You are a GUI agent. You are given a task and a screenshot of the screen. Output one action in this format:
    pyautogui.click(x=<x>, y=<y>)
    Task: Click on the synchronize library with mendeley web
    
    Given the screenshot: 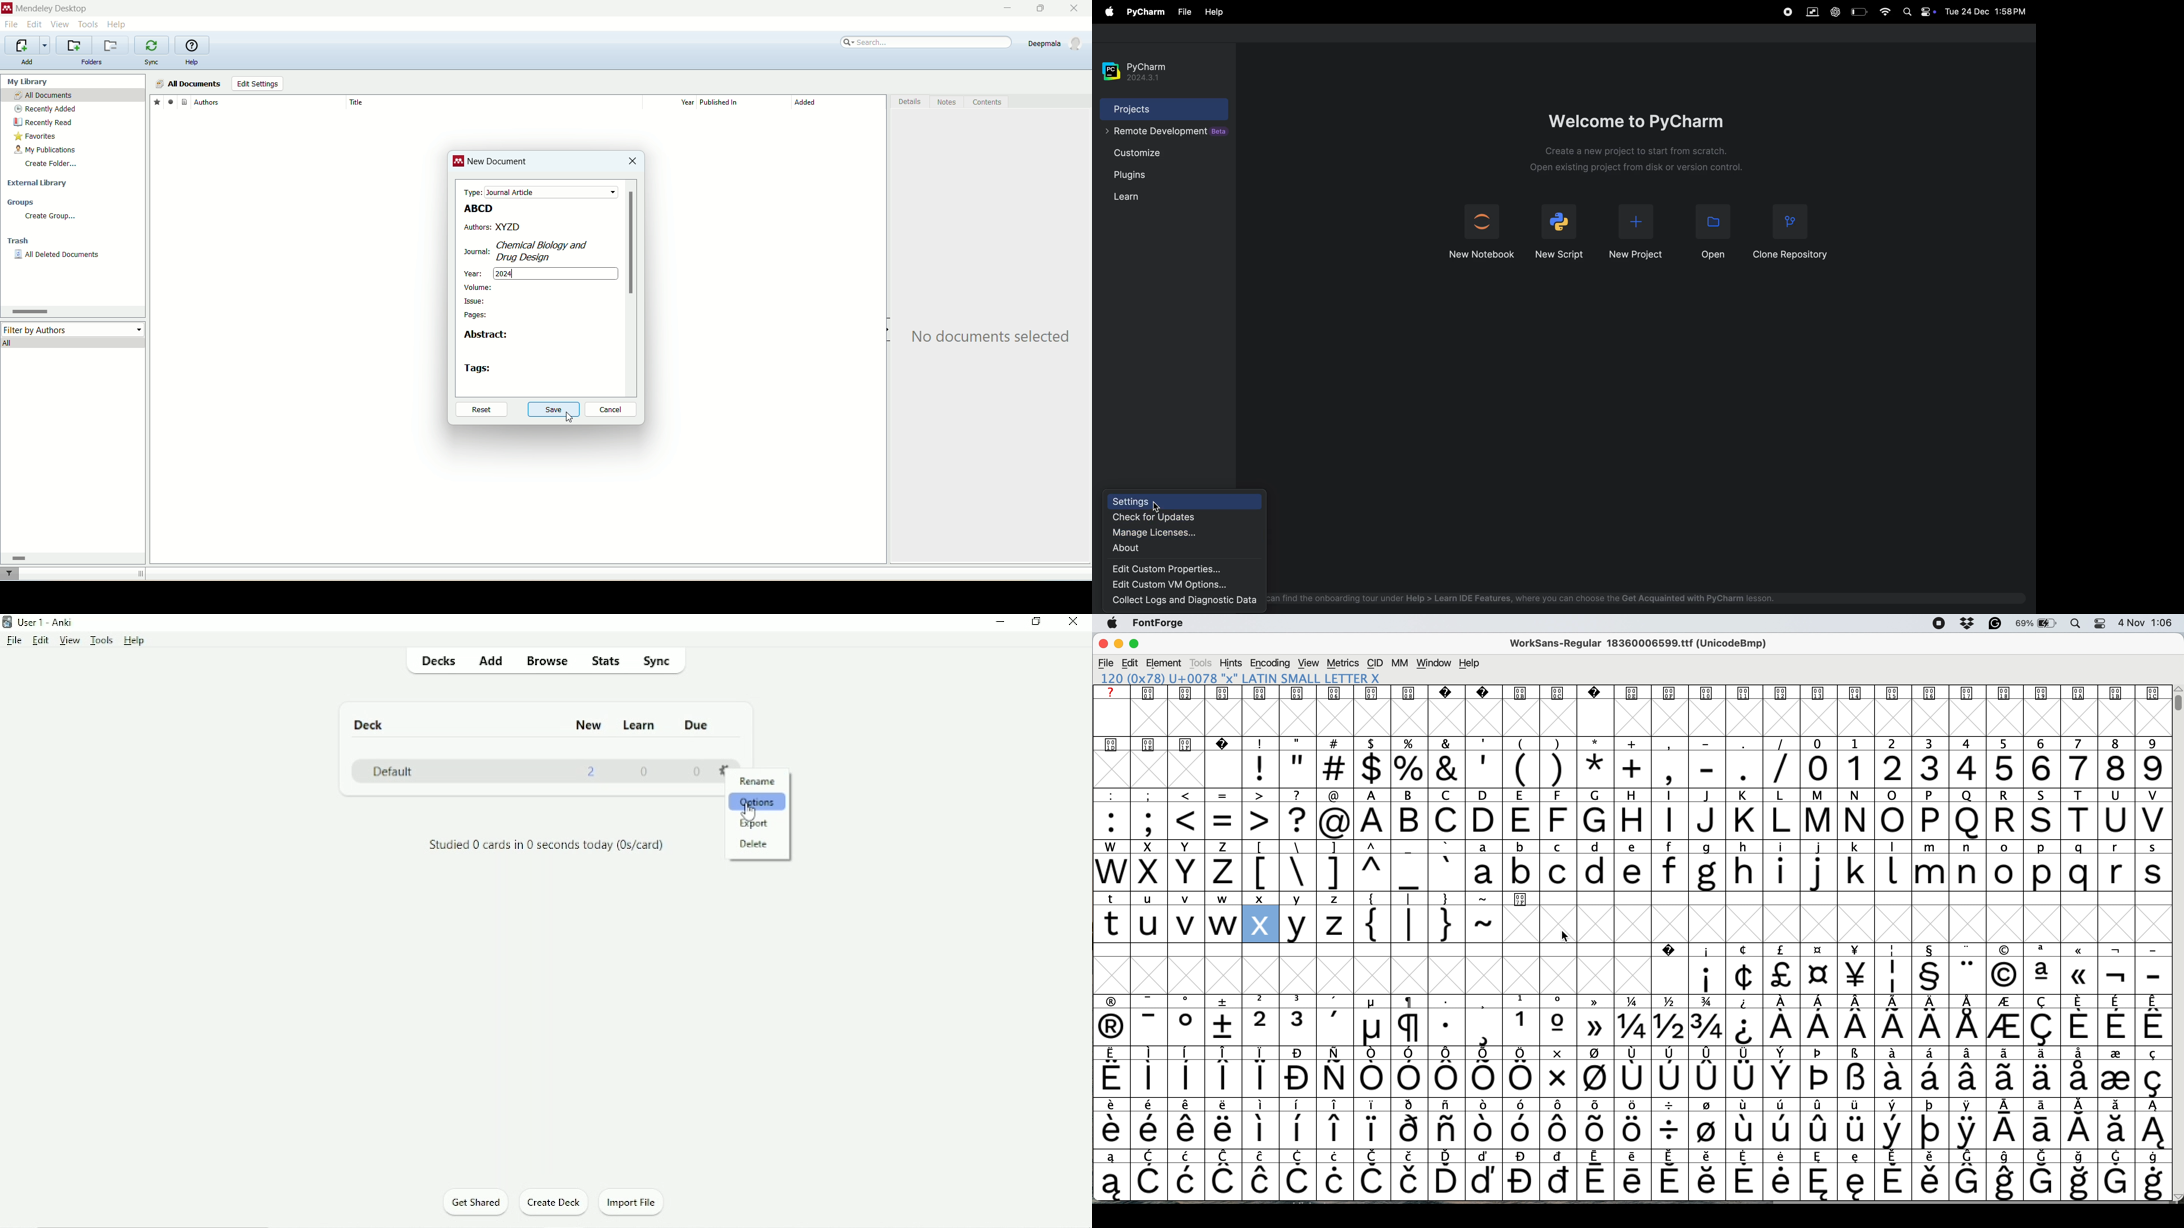 What is the action you would take?
    pyautogui.click(x=153, y=46)
    